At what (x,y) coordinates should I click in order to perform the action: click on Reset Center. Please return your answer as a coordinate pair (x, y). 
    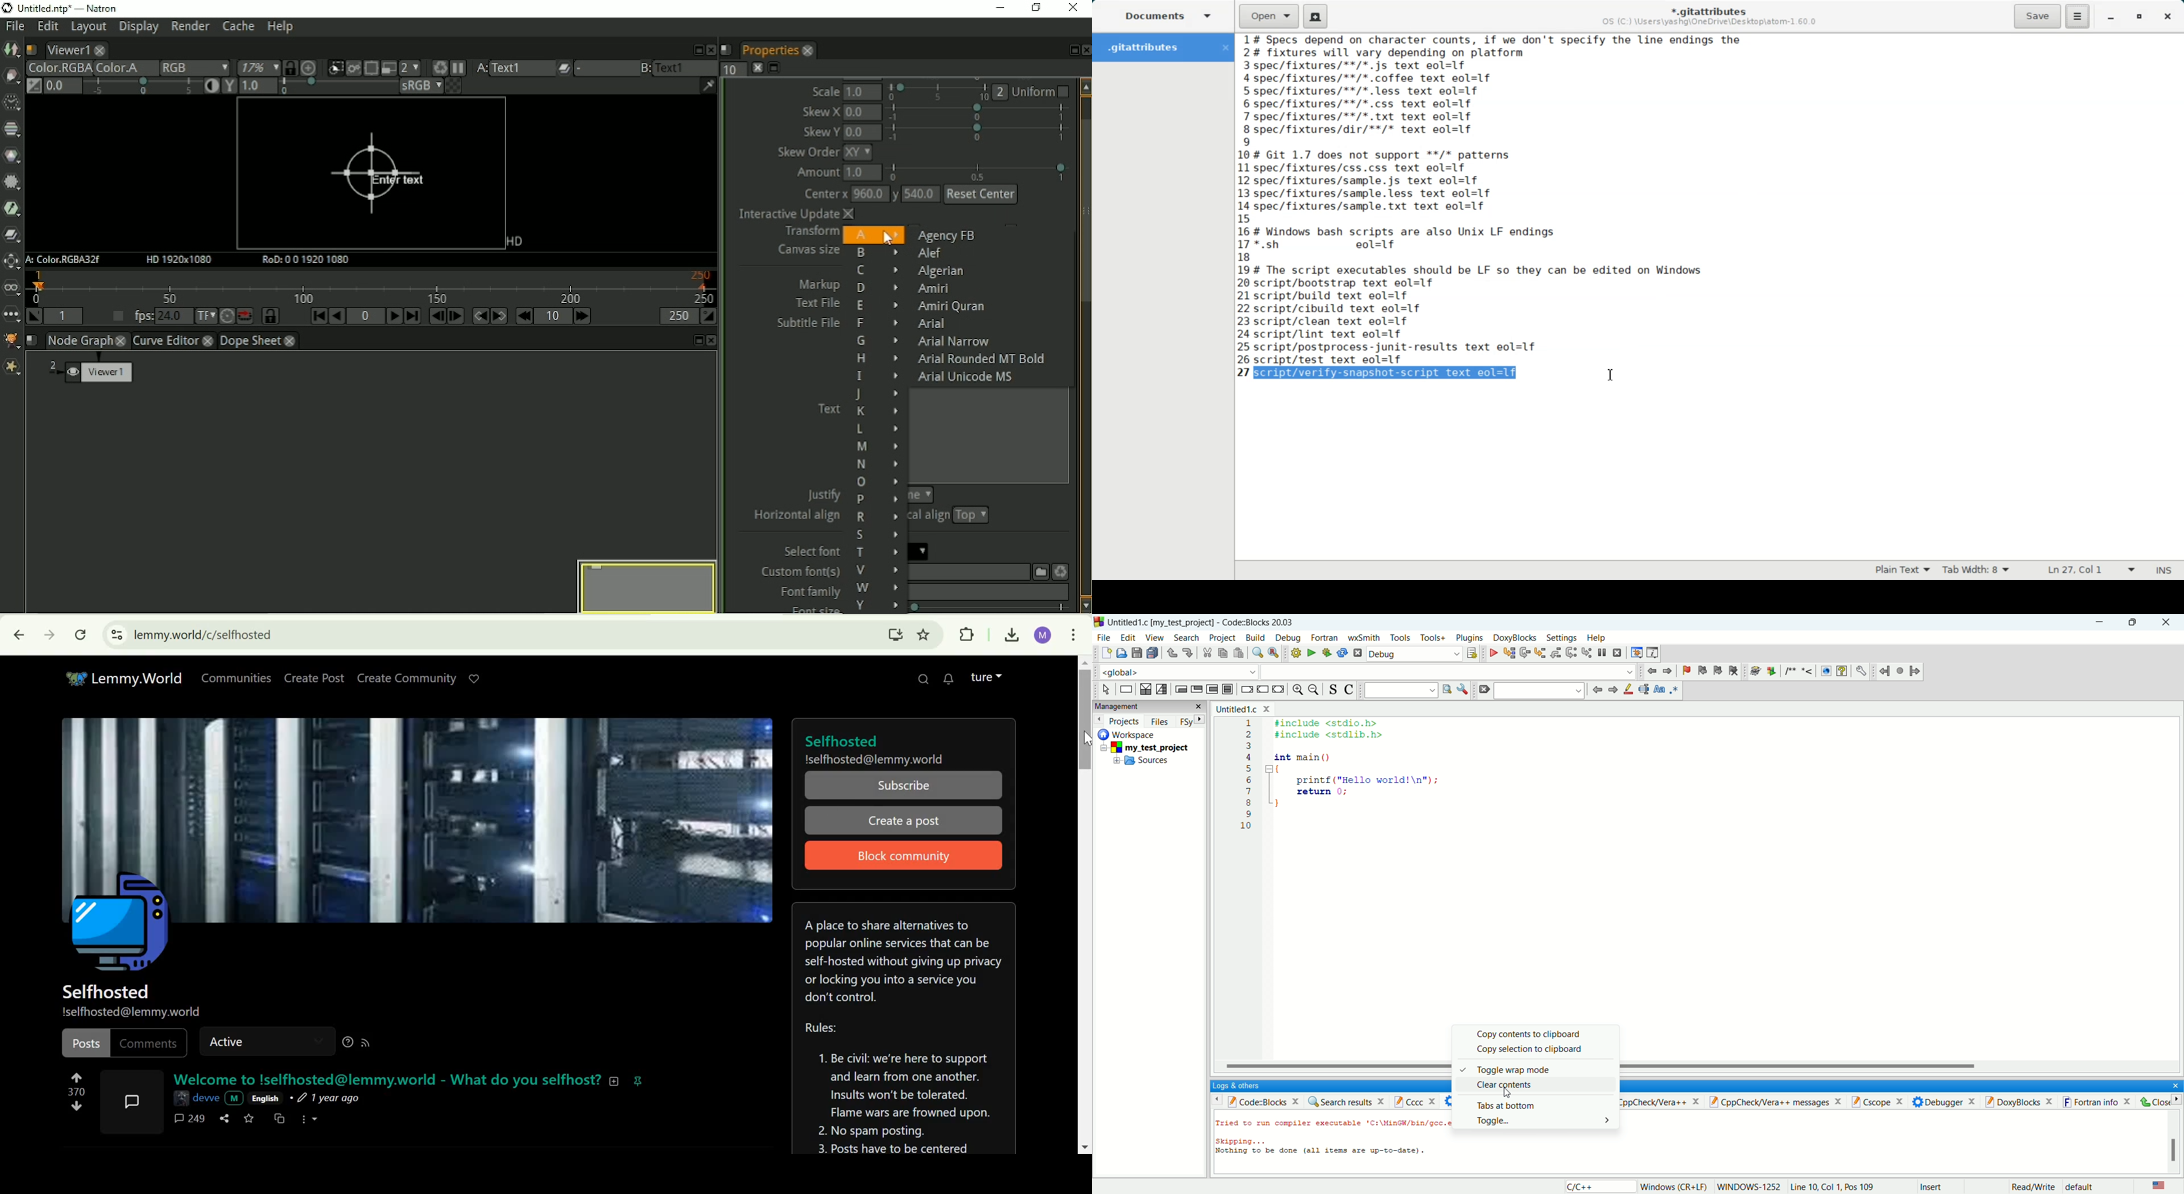
    Looking at the image, I should click on (981, 194).